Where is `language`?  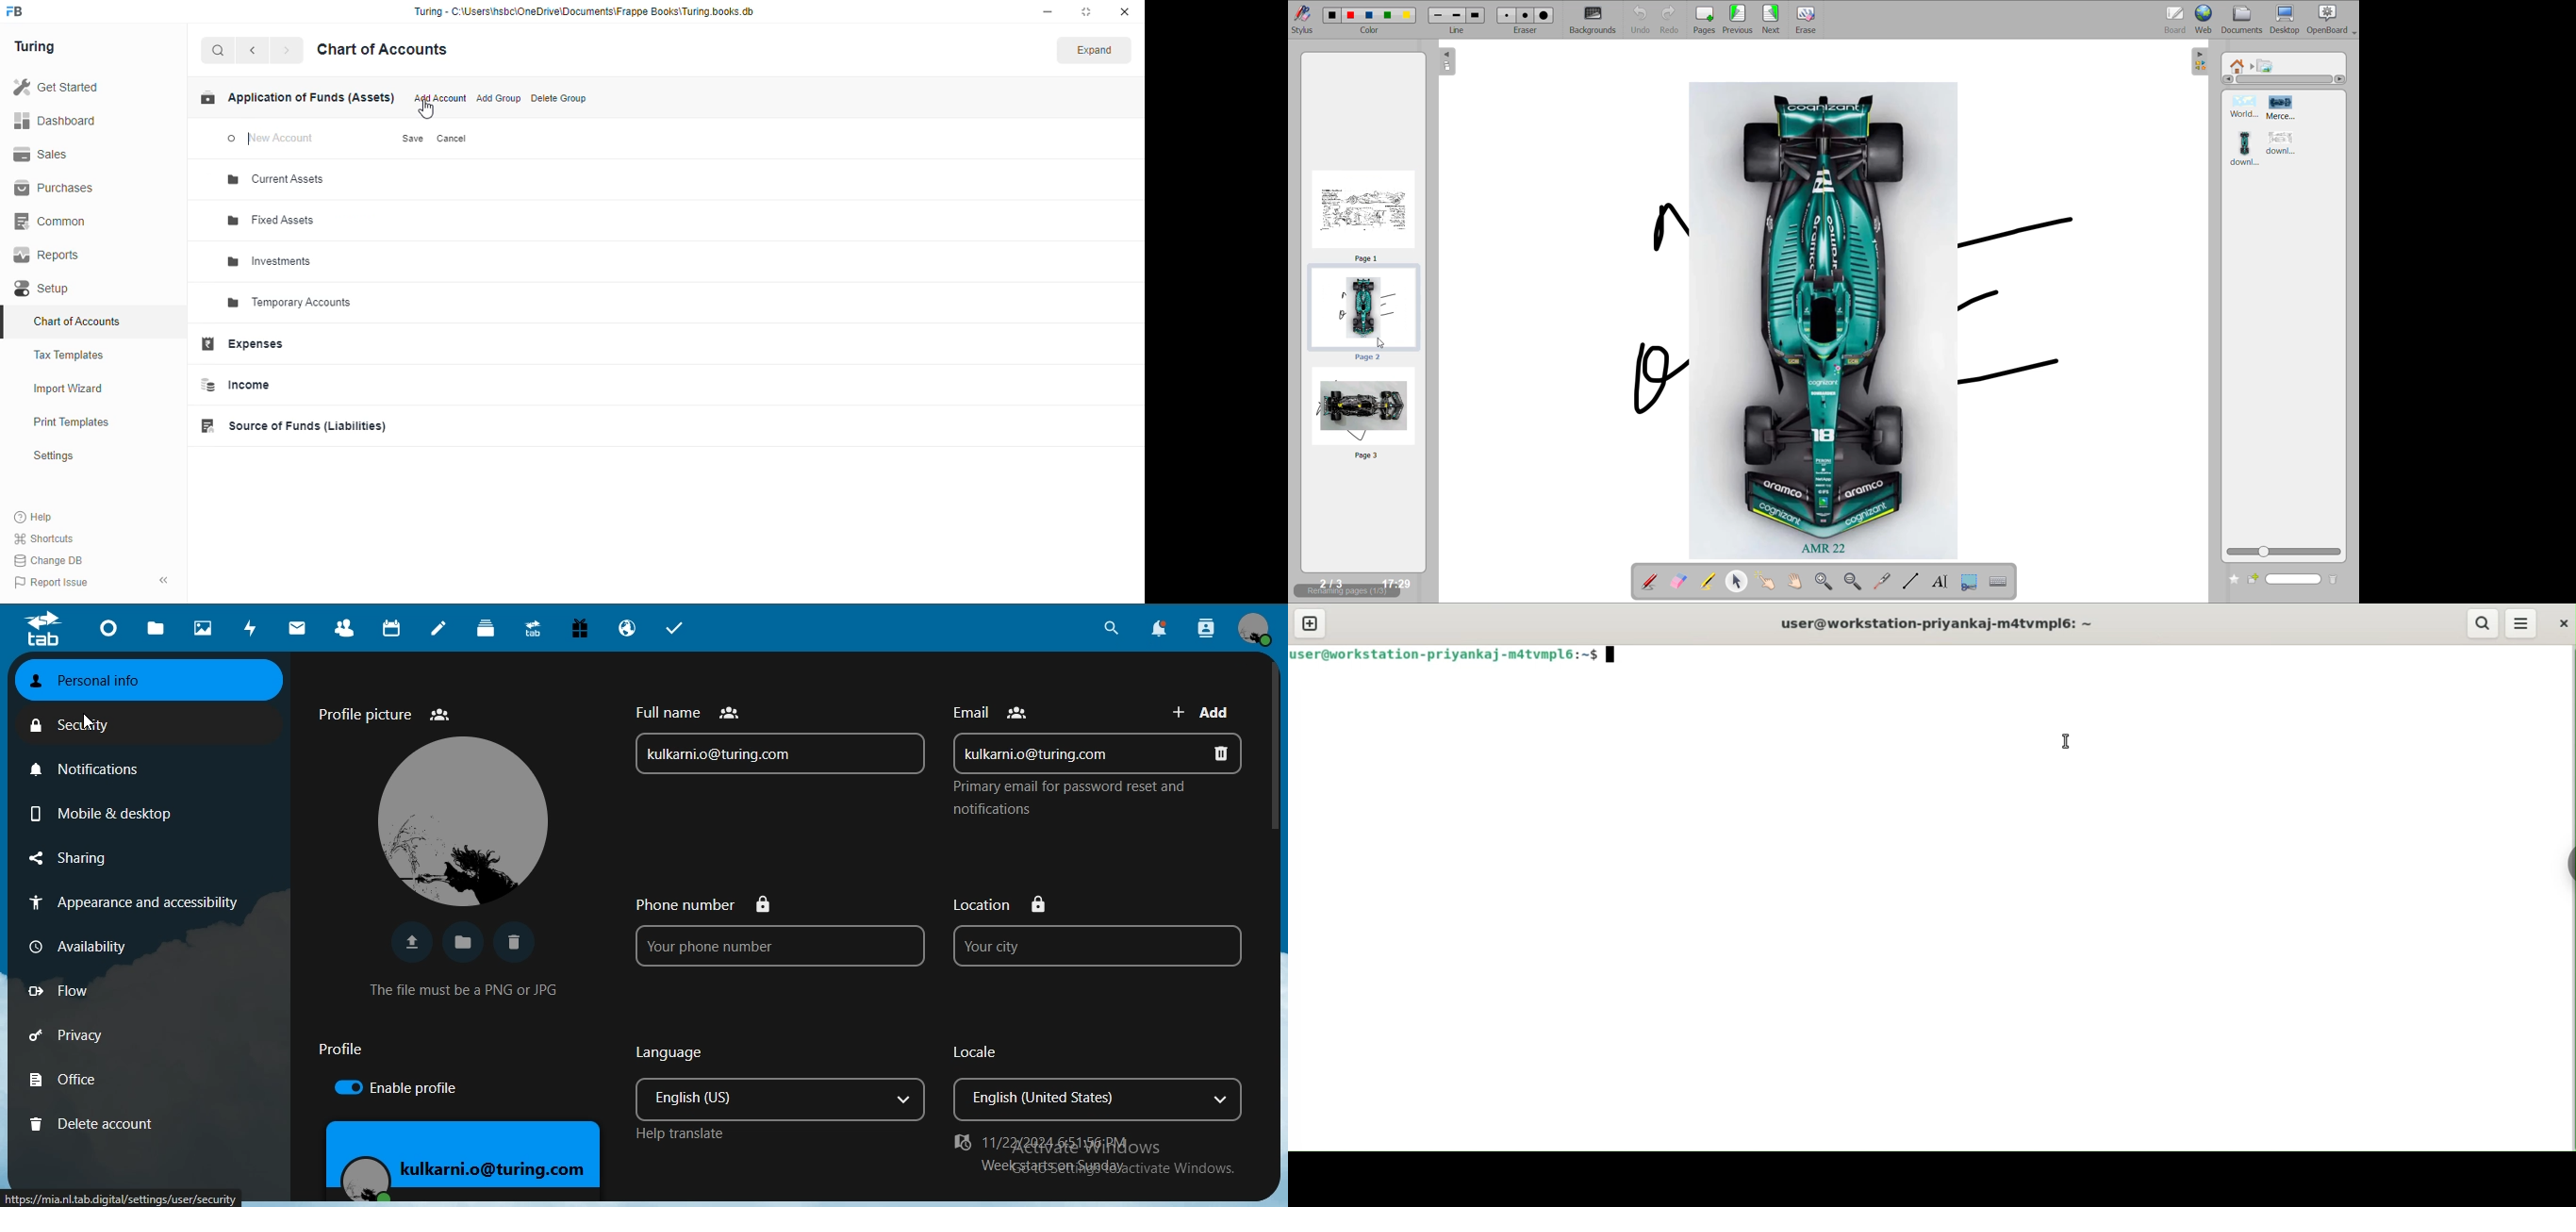
language is located at coordinates (672, 1051).